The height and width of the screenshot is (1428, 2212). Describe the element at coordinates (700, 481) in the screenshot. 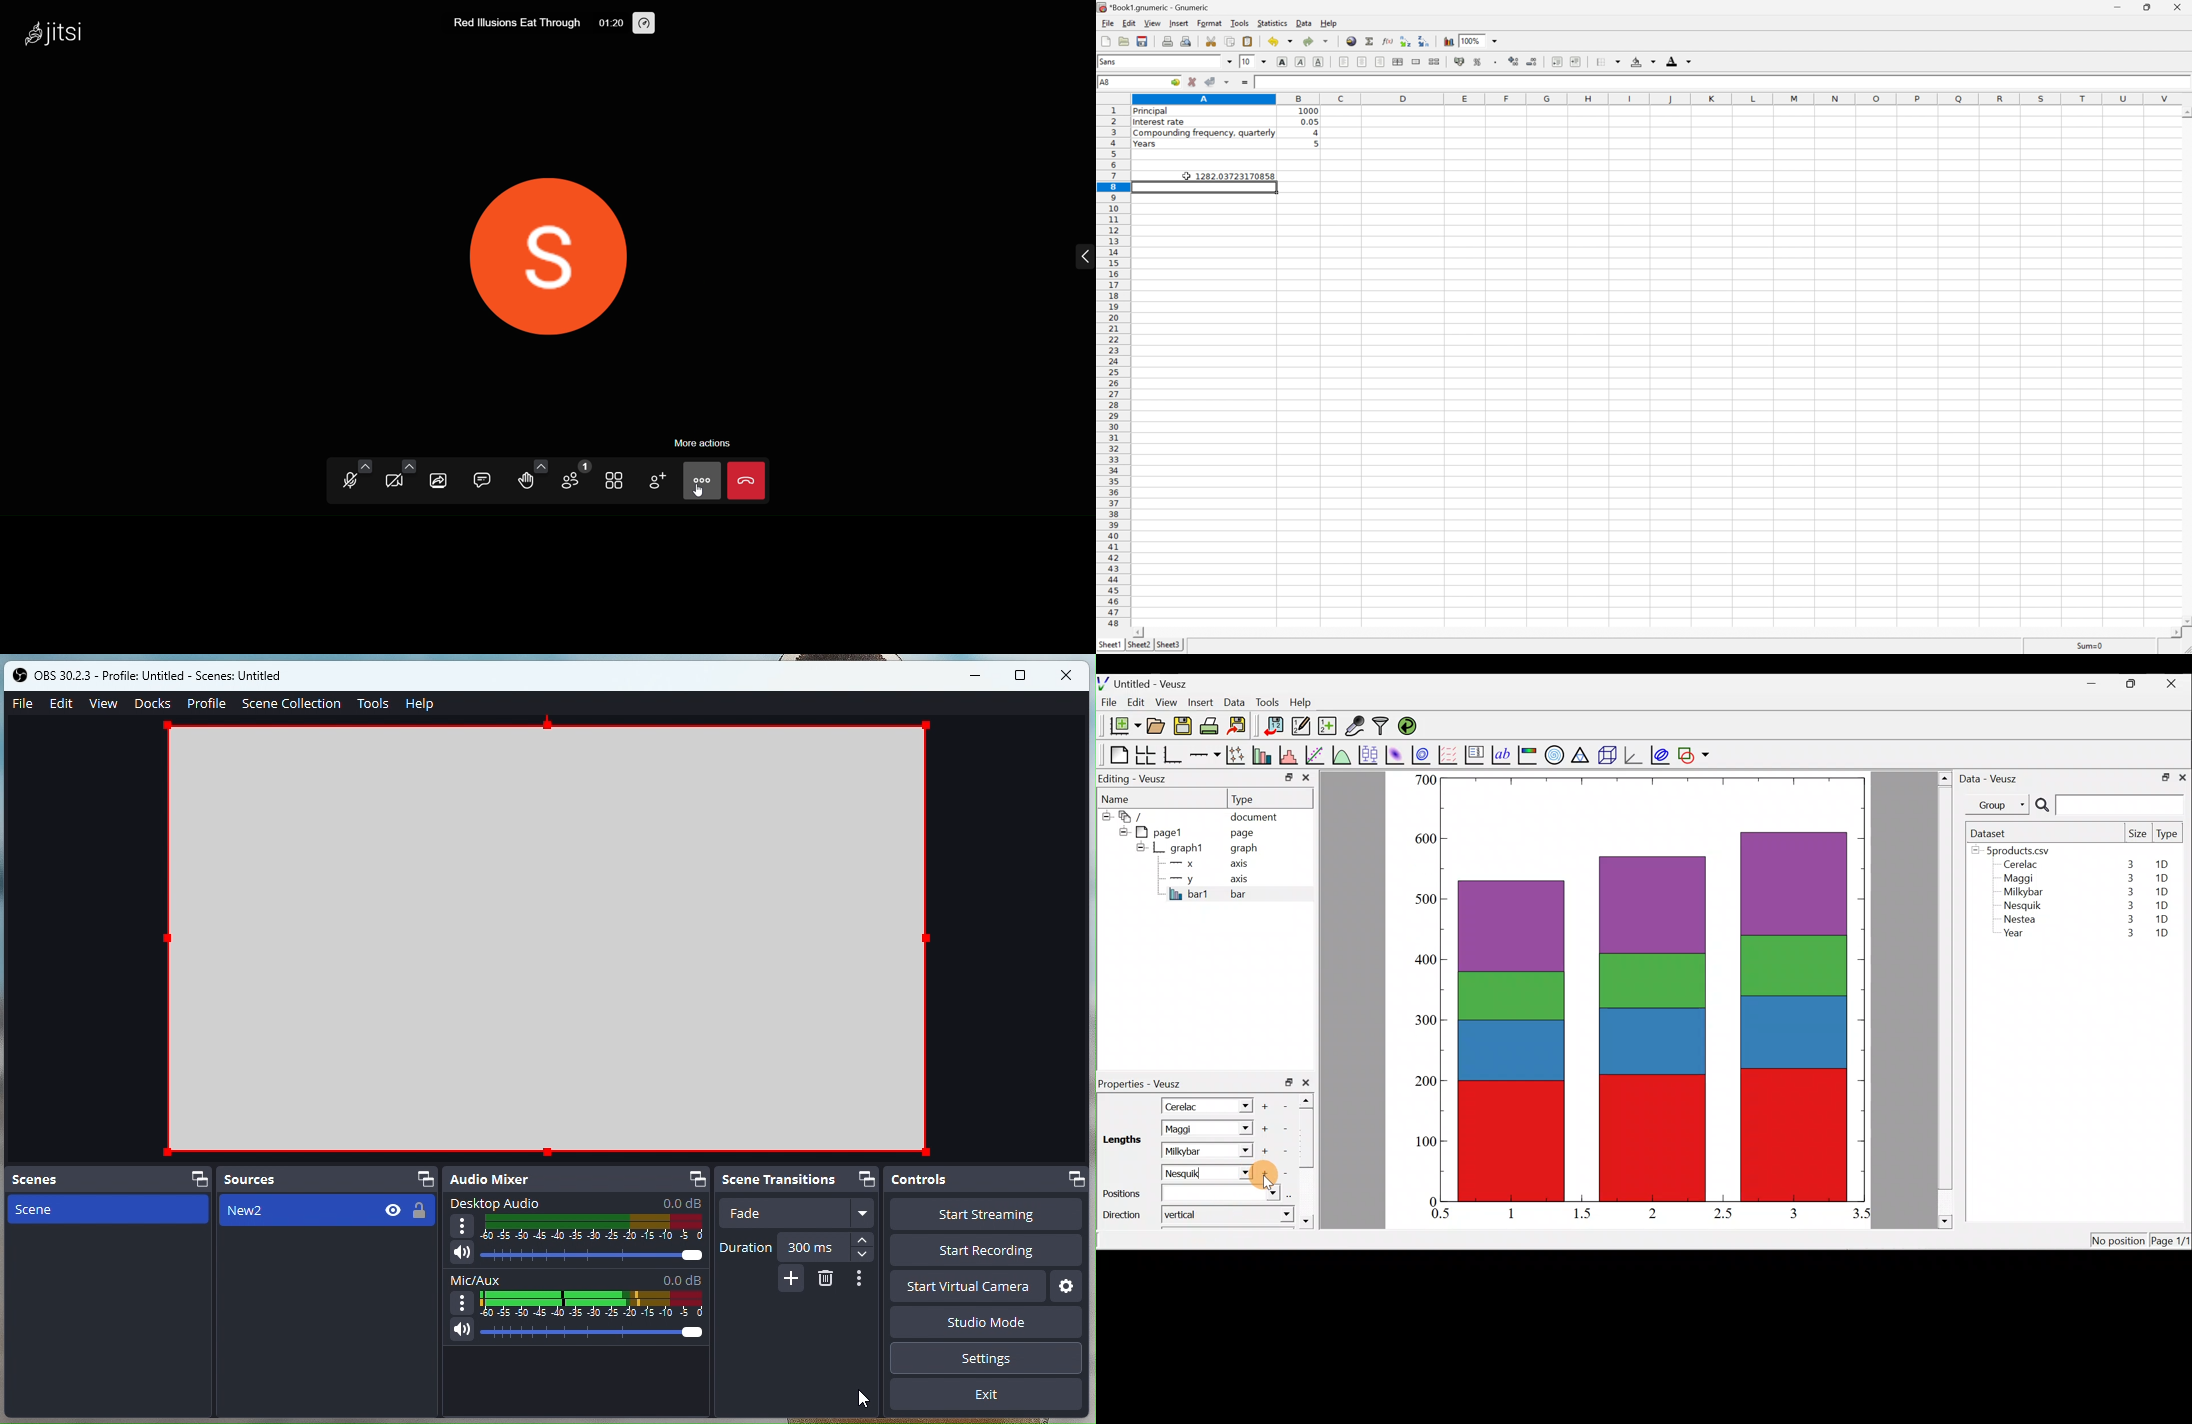

I see `more` at that location.